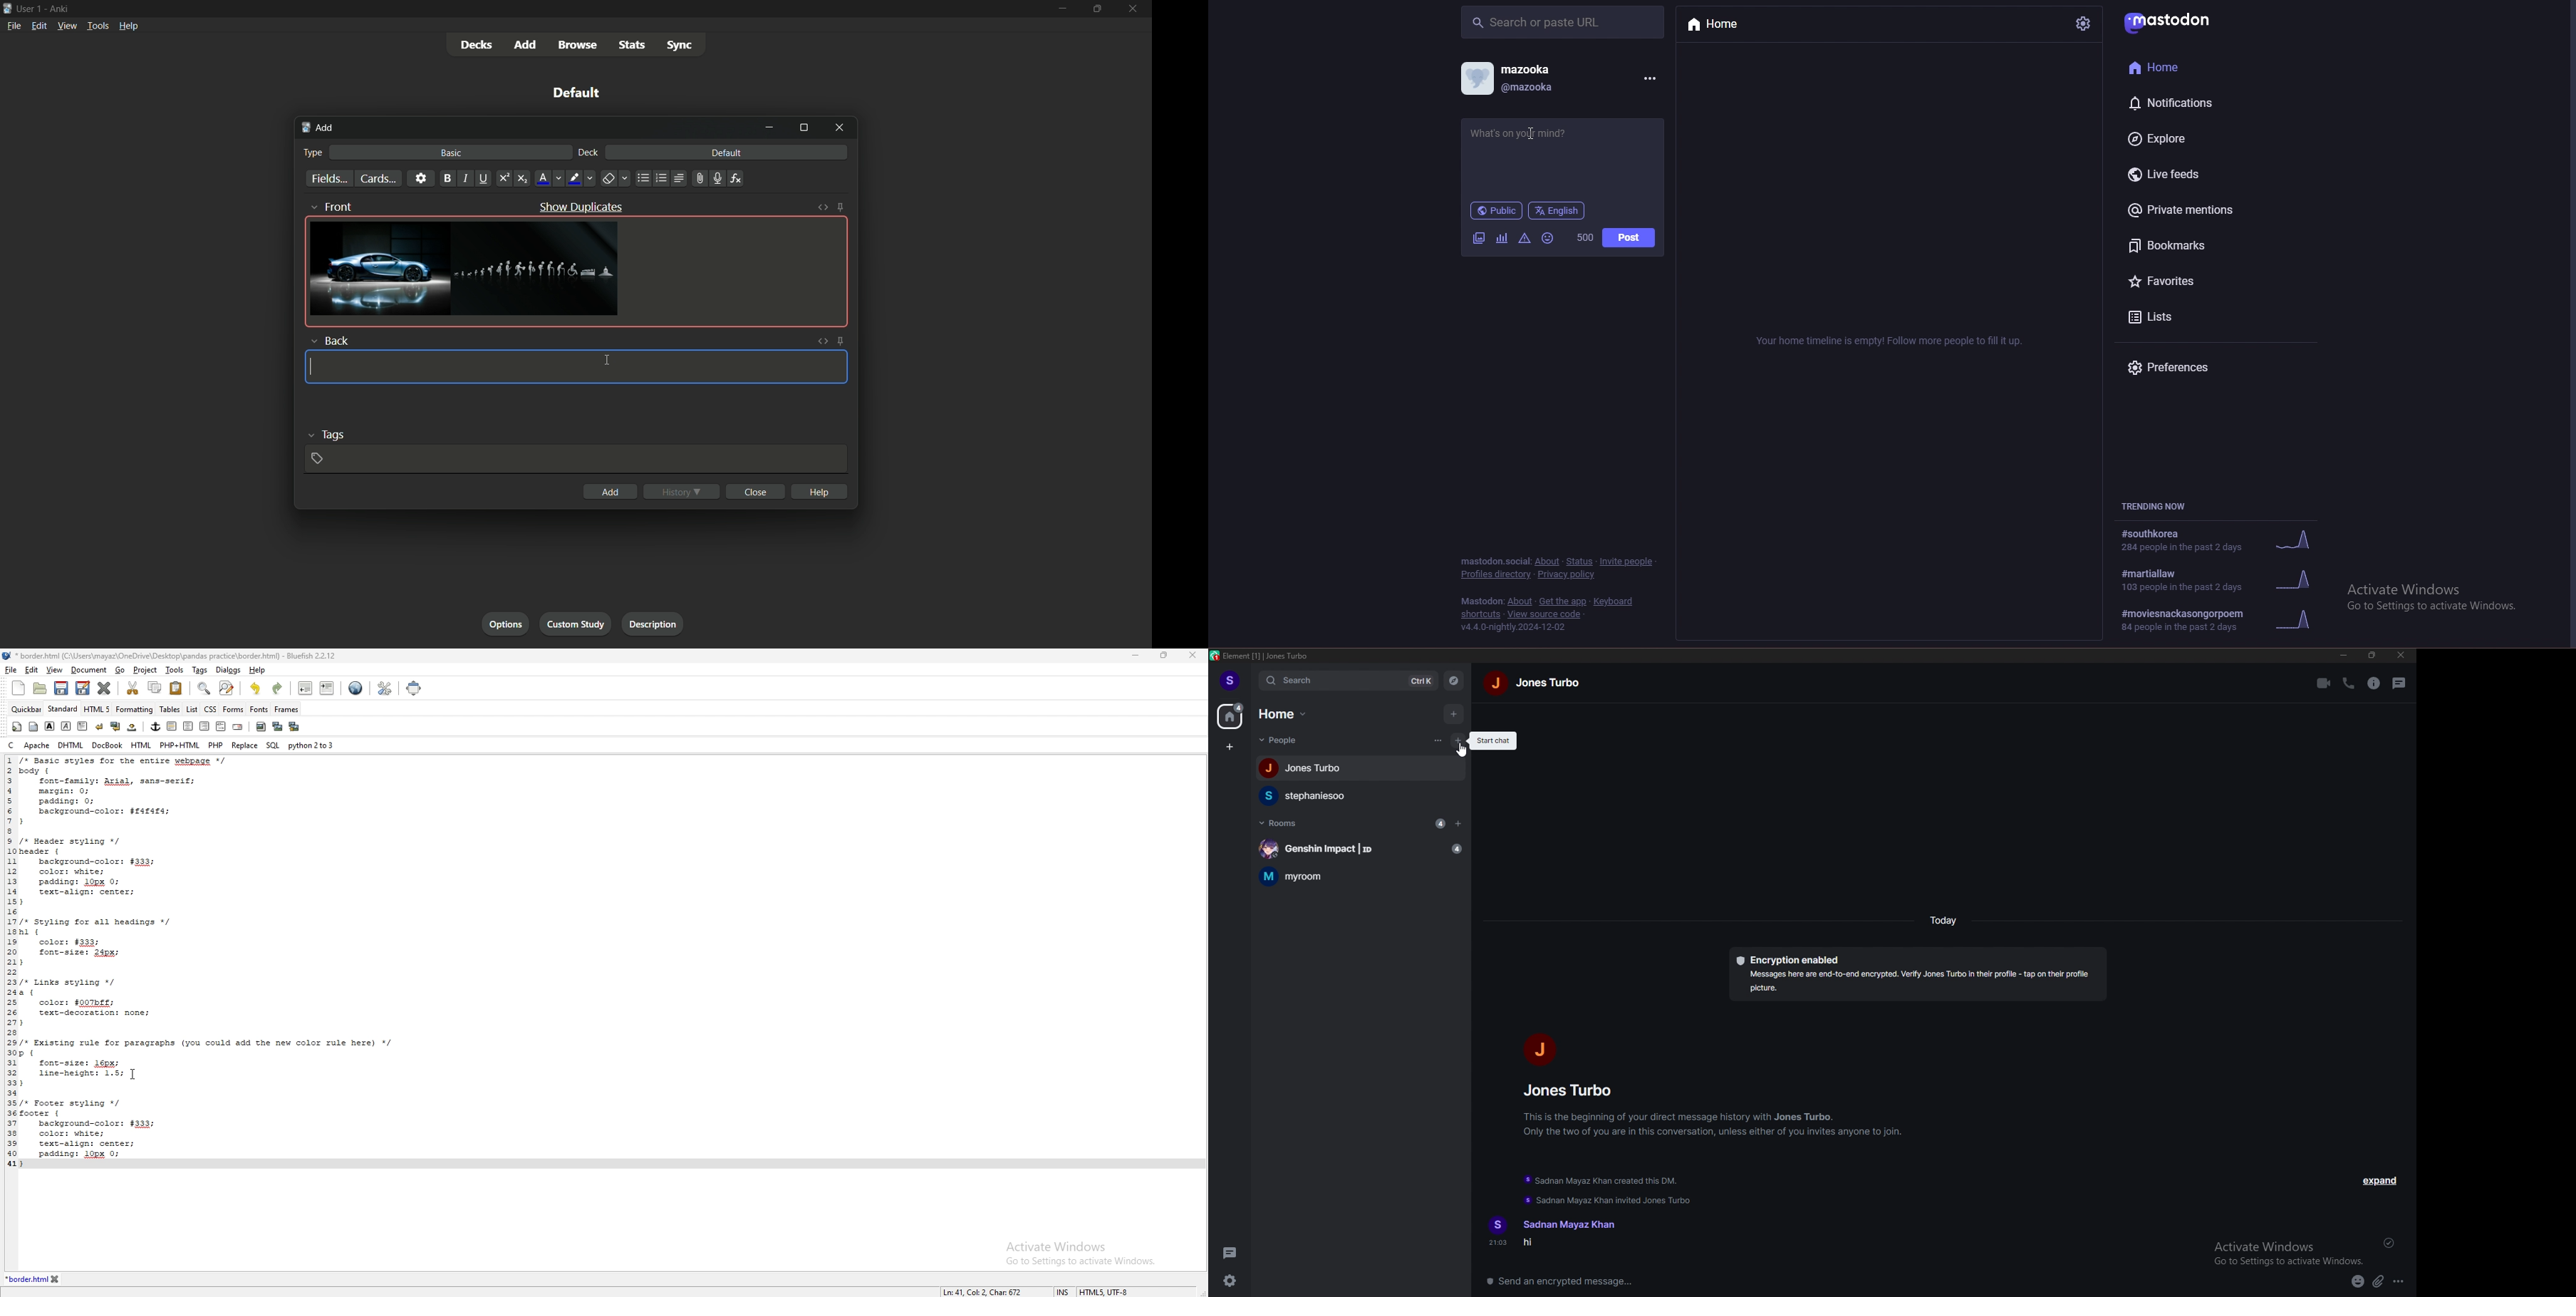 The width and height of the screenshot is (2576, 1316). Describe the element at coordinates (156, 727) in the screenshot. I see `anchor` at that location.